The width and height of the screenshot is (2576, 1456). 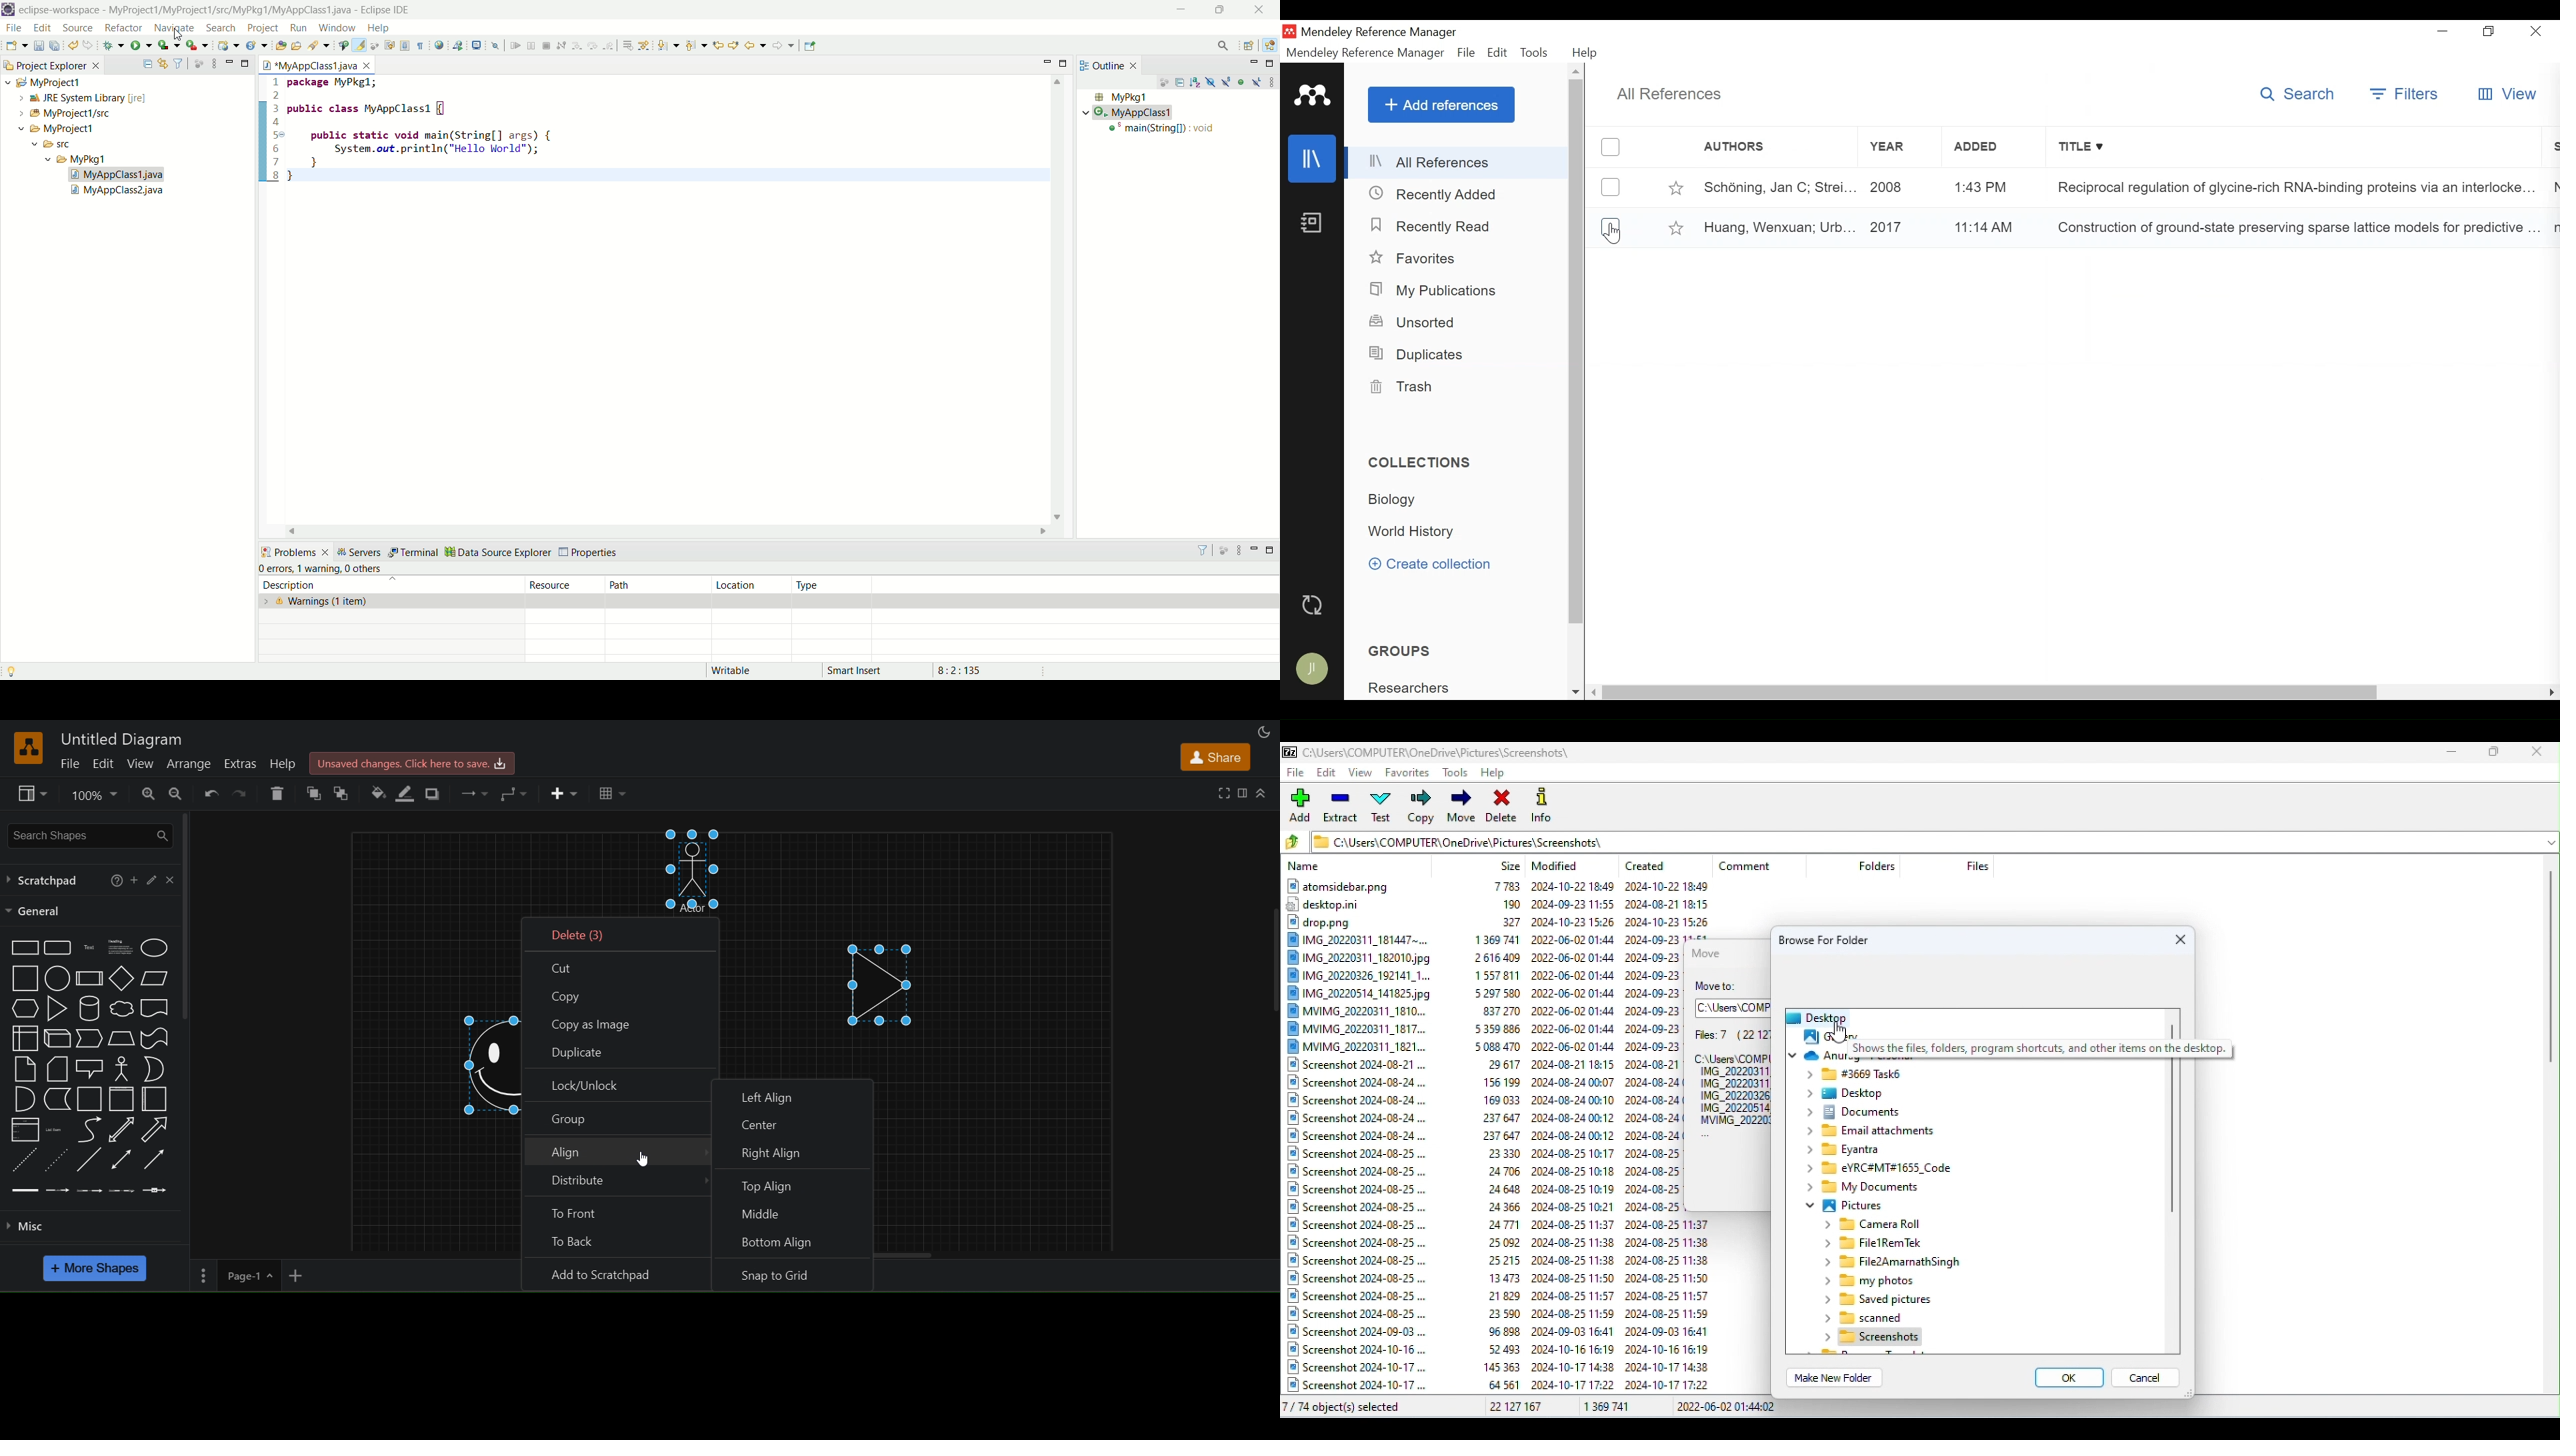 What do you see at coordinates (835, 585) in the screenshot?
I see `type` at bounding box center [835, 585].